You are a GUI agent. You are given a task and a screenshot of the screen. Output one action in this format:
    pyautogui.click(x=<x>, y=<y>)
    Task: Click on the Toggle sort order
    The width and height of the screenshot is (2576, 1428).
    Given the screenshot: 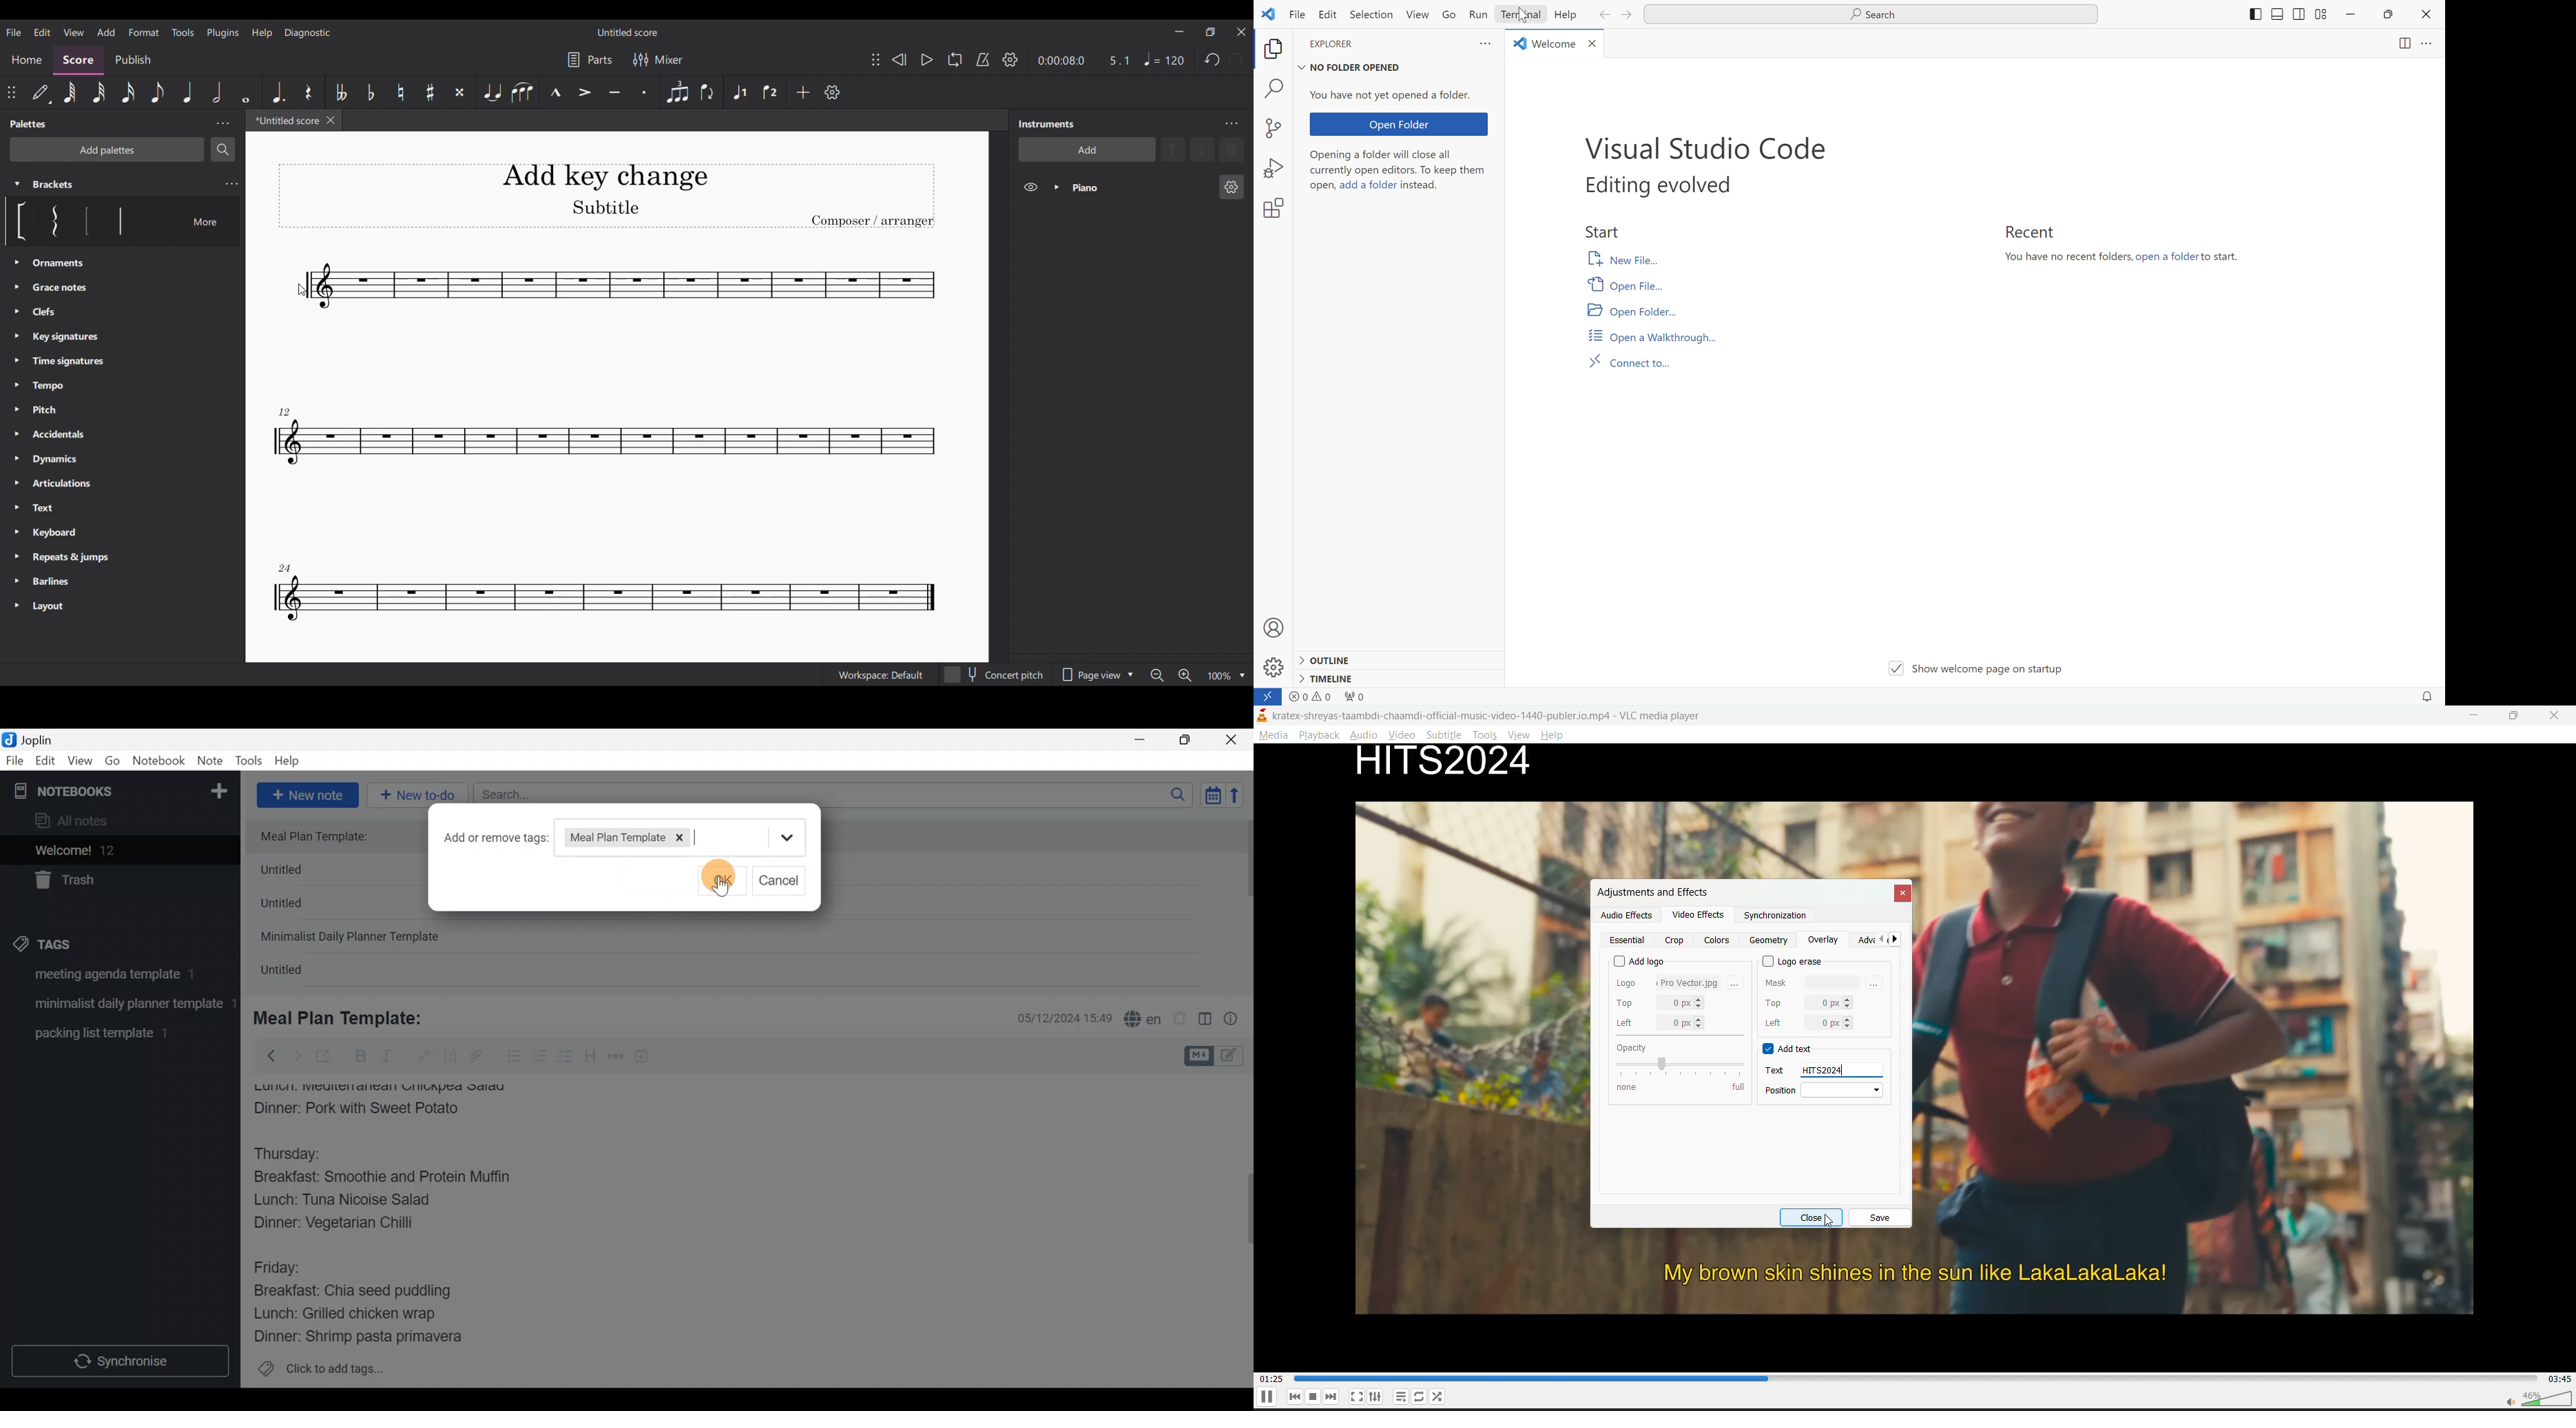 What is the action you would take?
    pyautogui.click(x=1213, y=796)
    